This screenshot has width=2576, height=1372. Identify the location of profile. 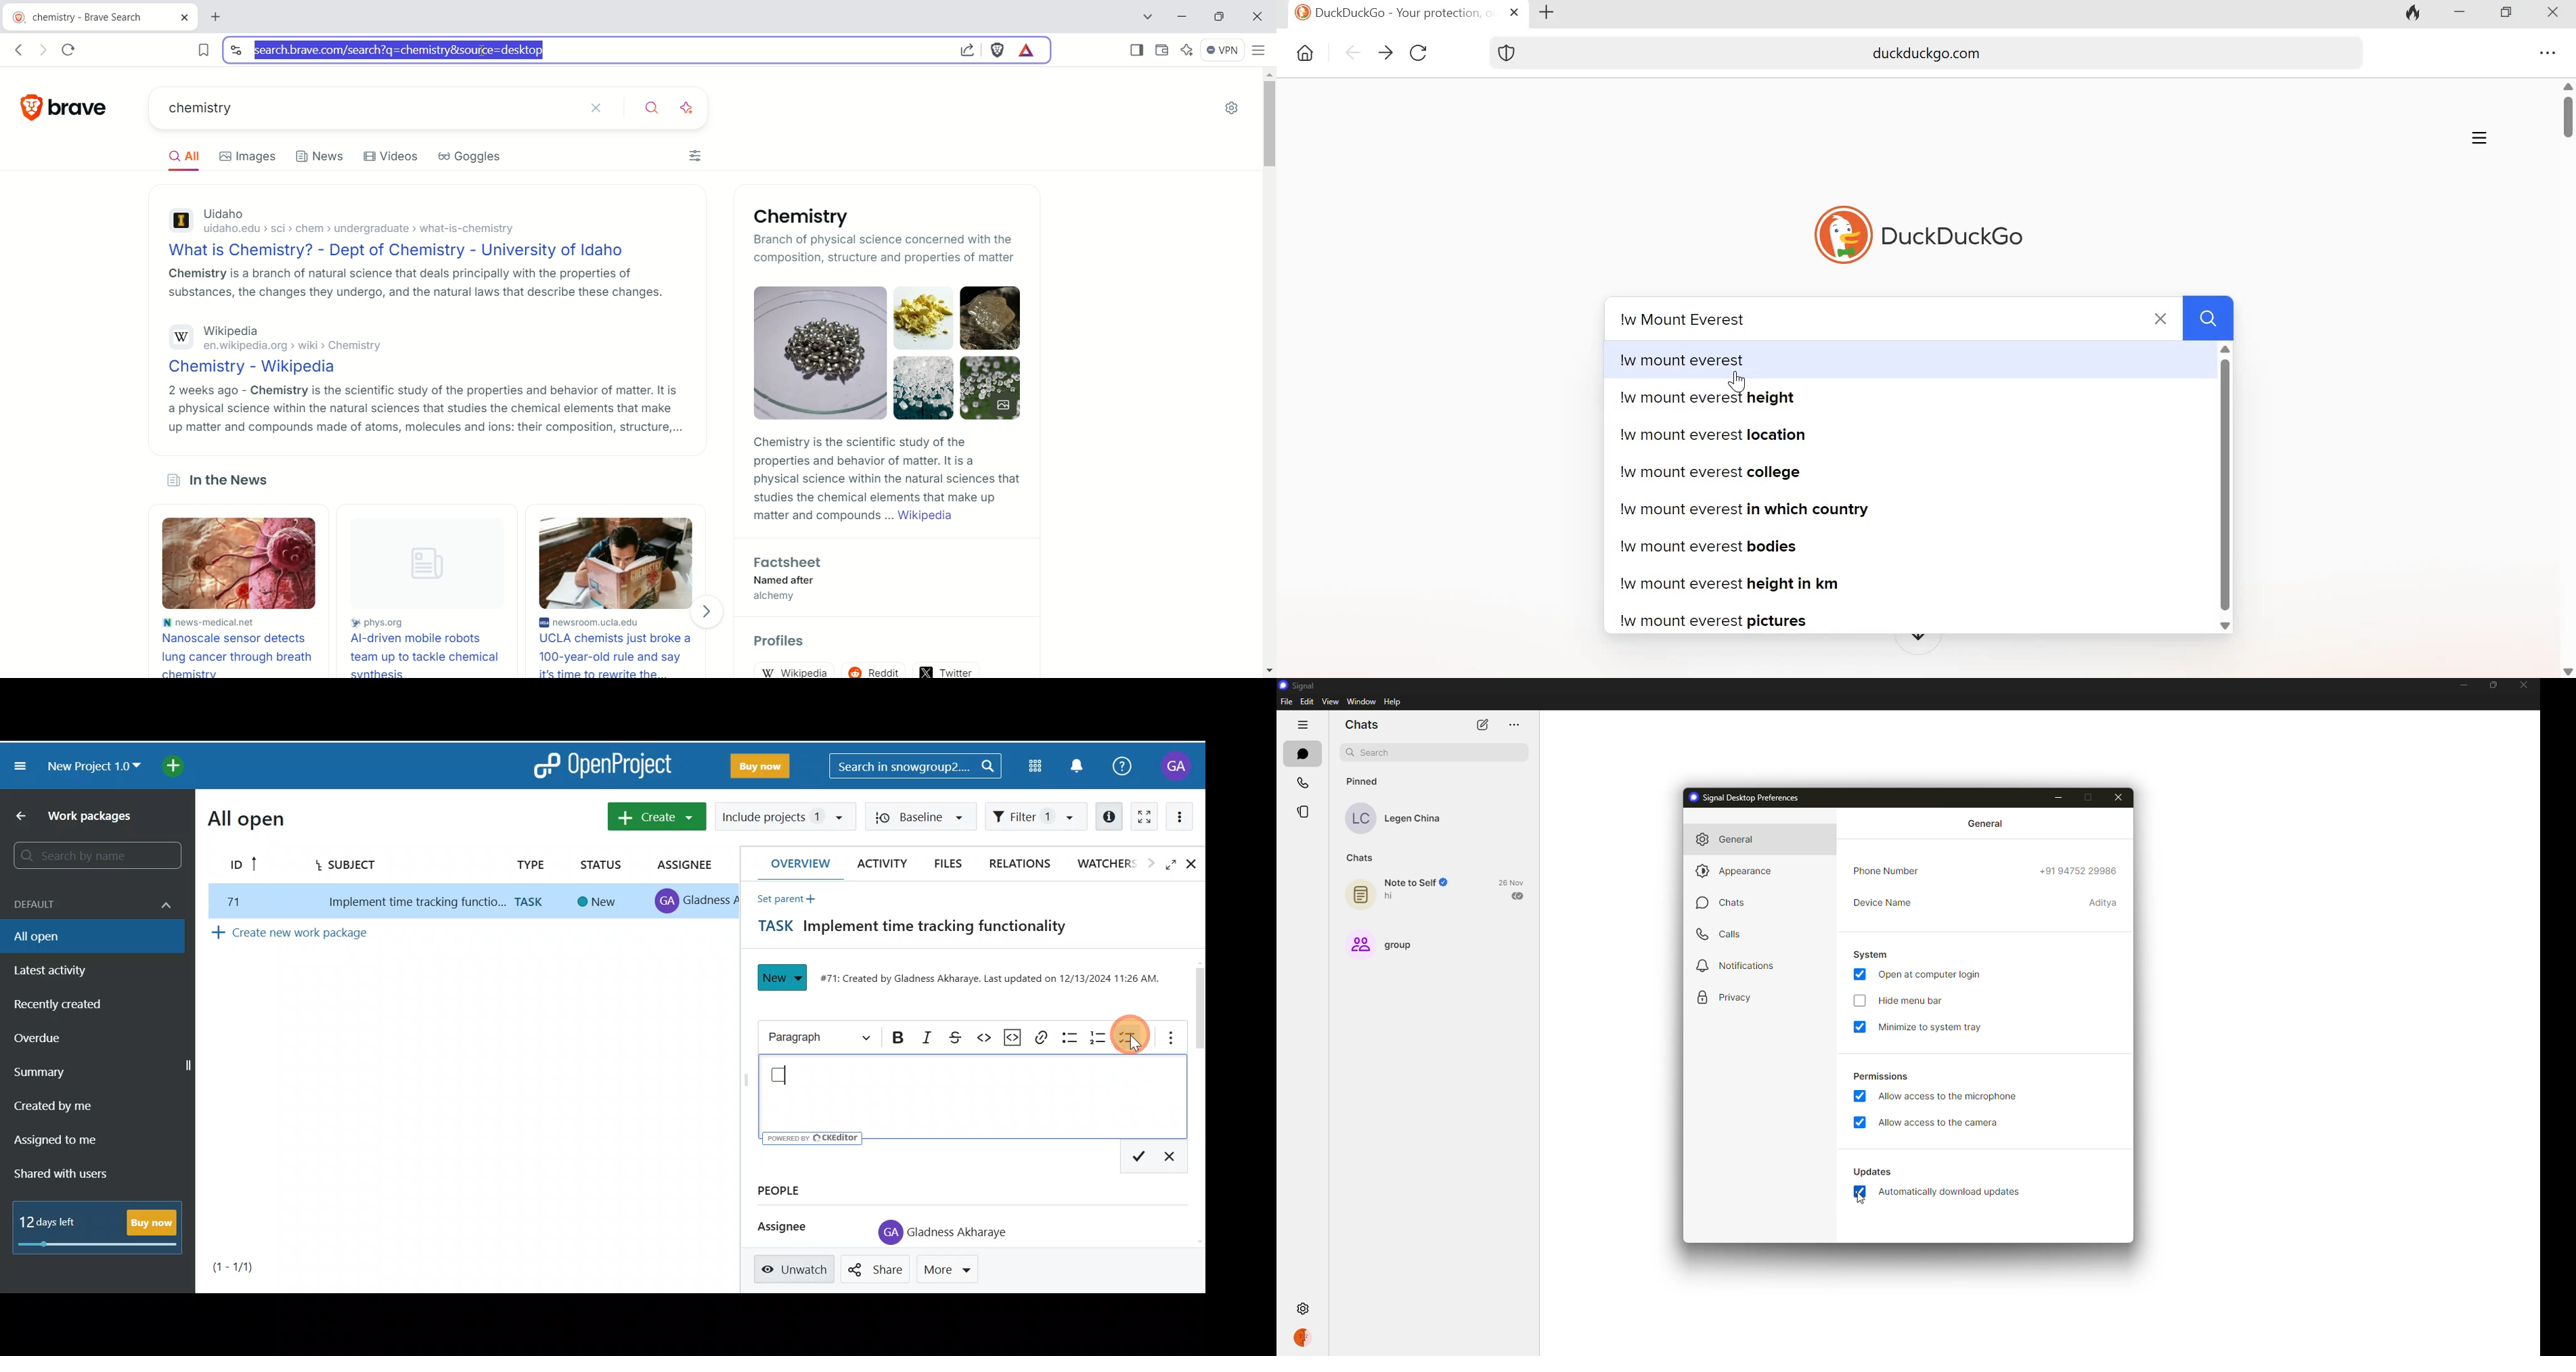
(1302, 1339).